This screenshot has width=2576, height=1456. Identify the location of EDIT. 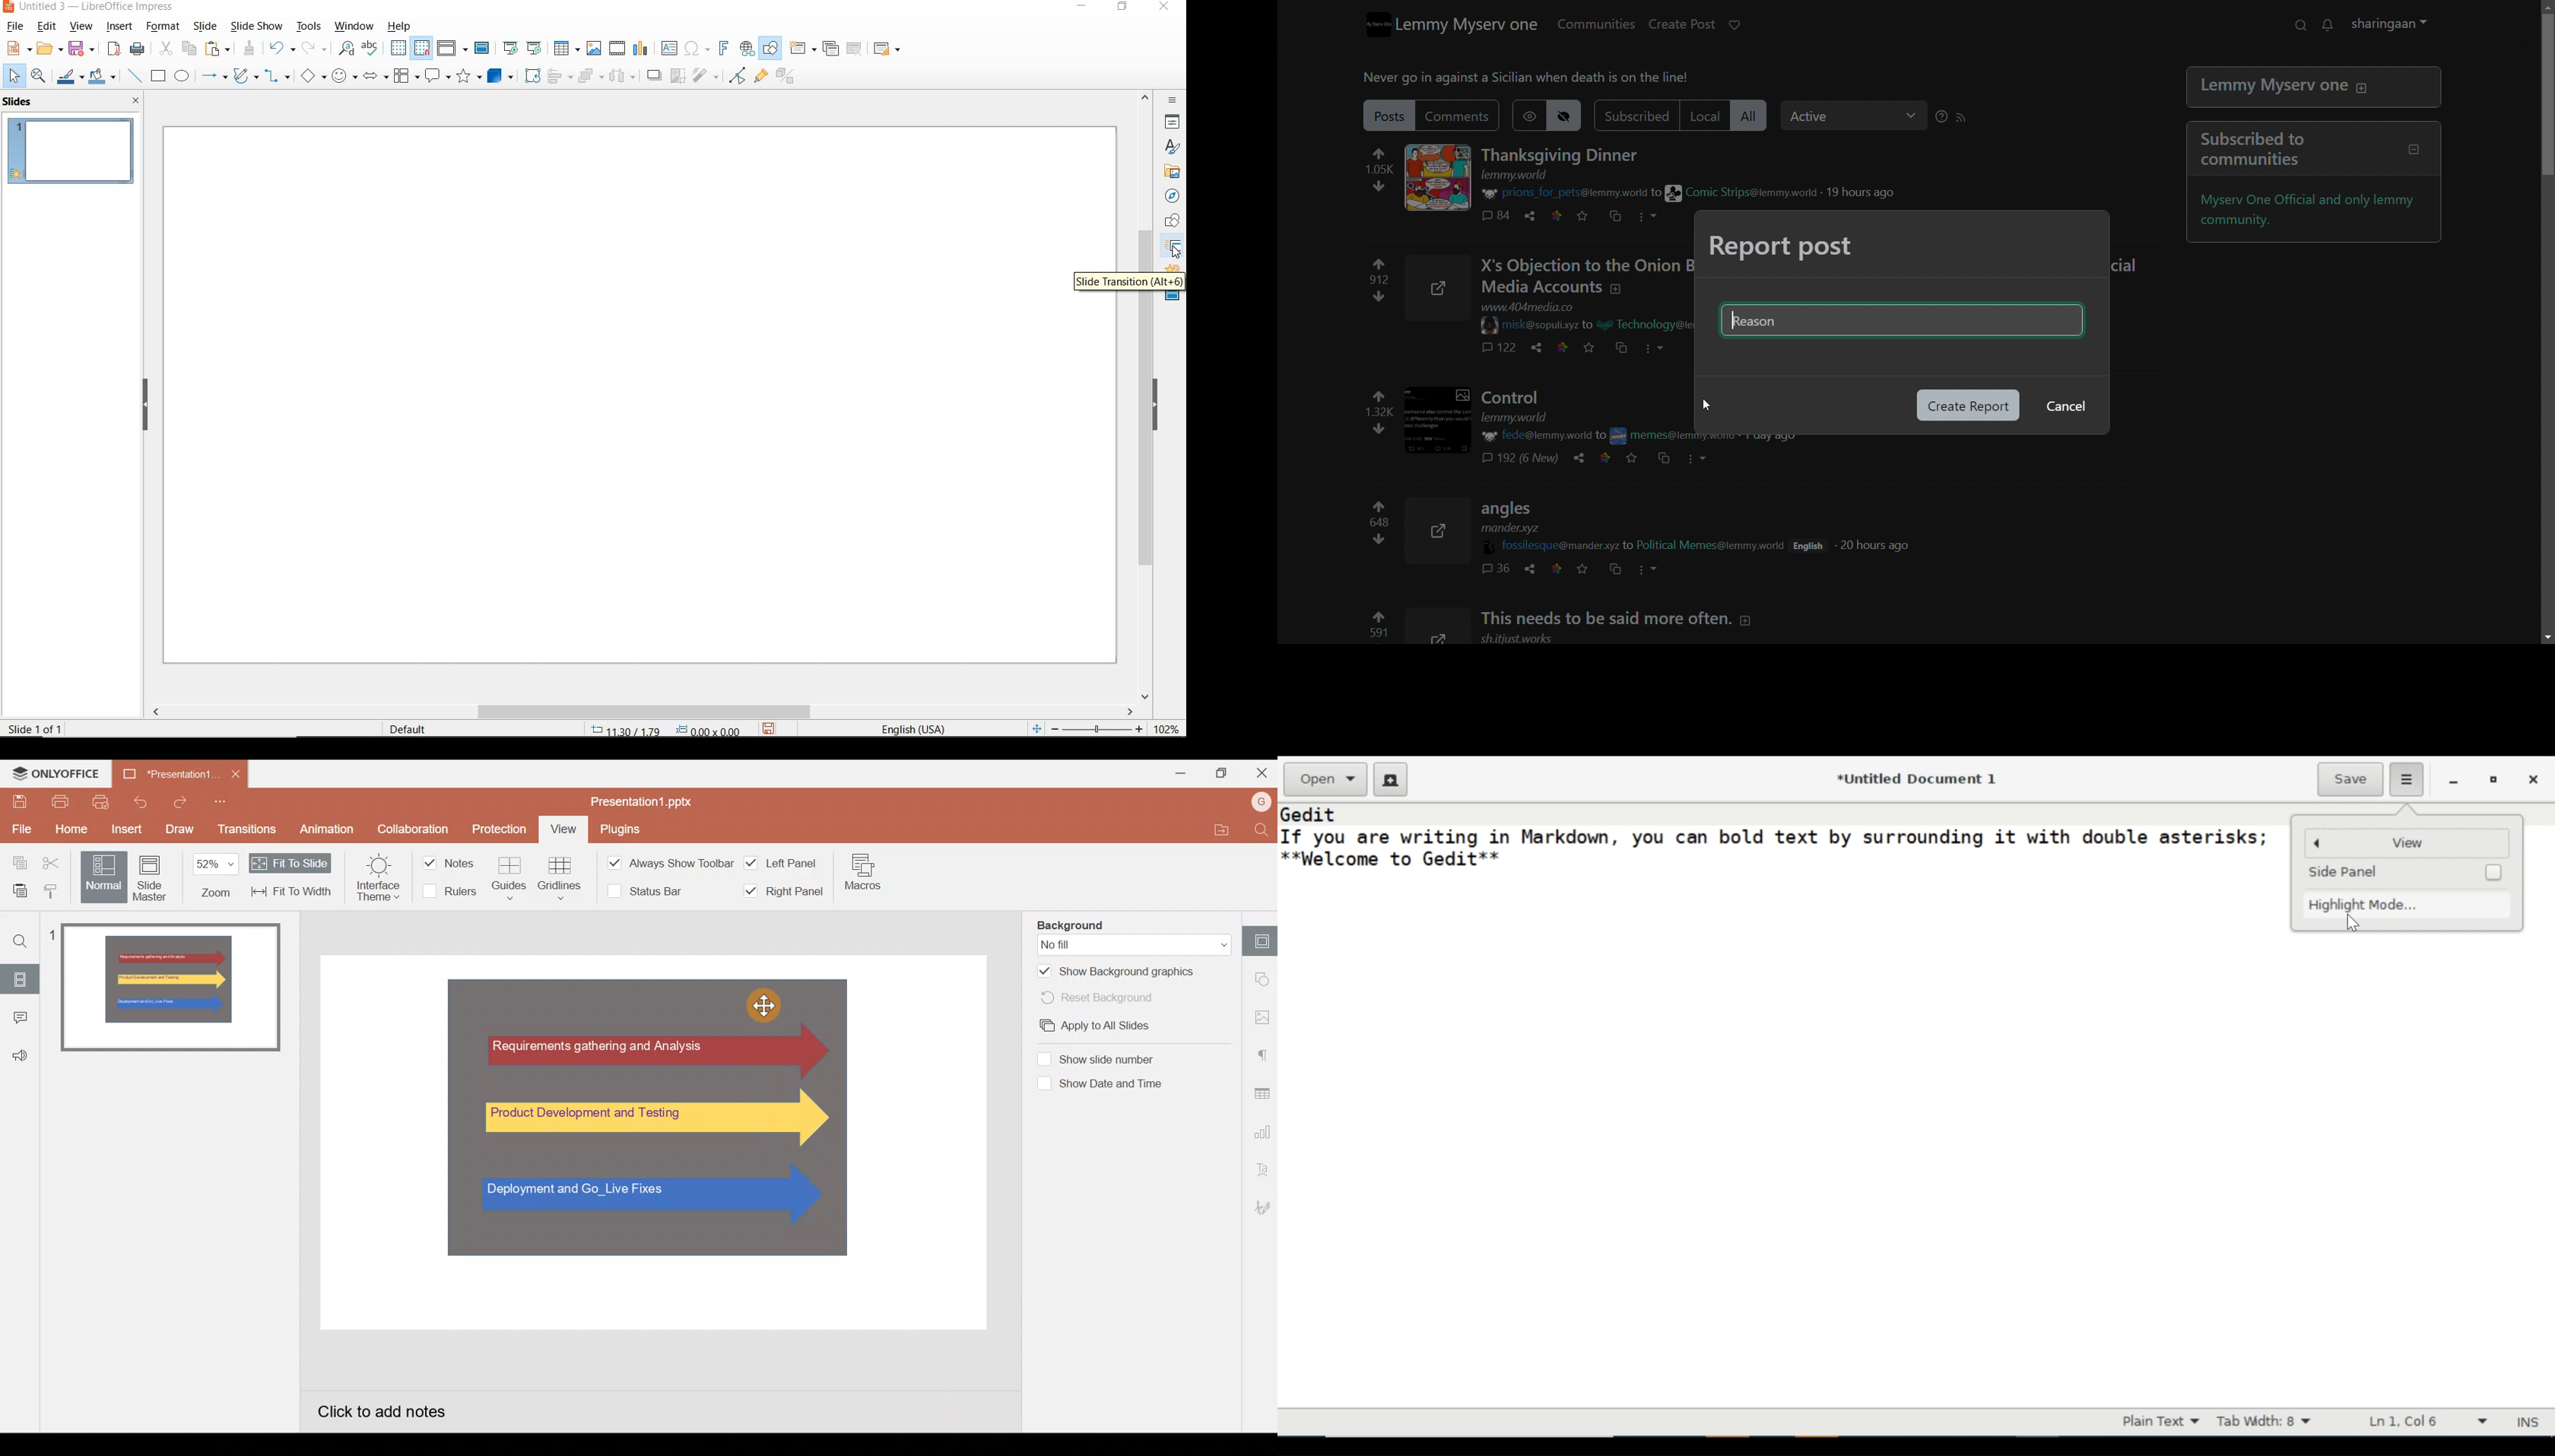
(45, 28).